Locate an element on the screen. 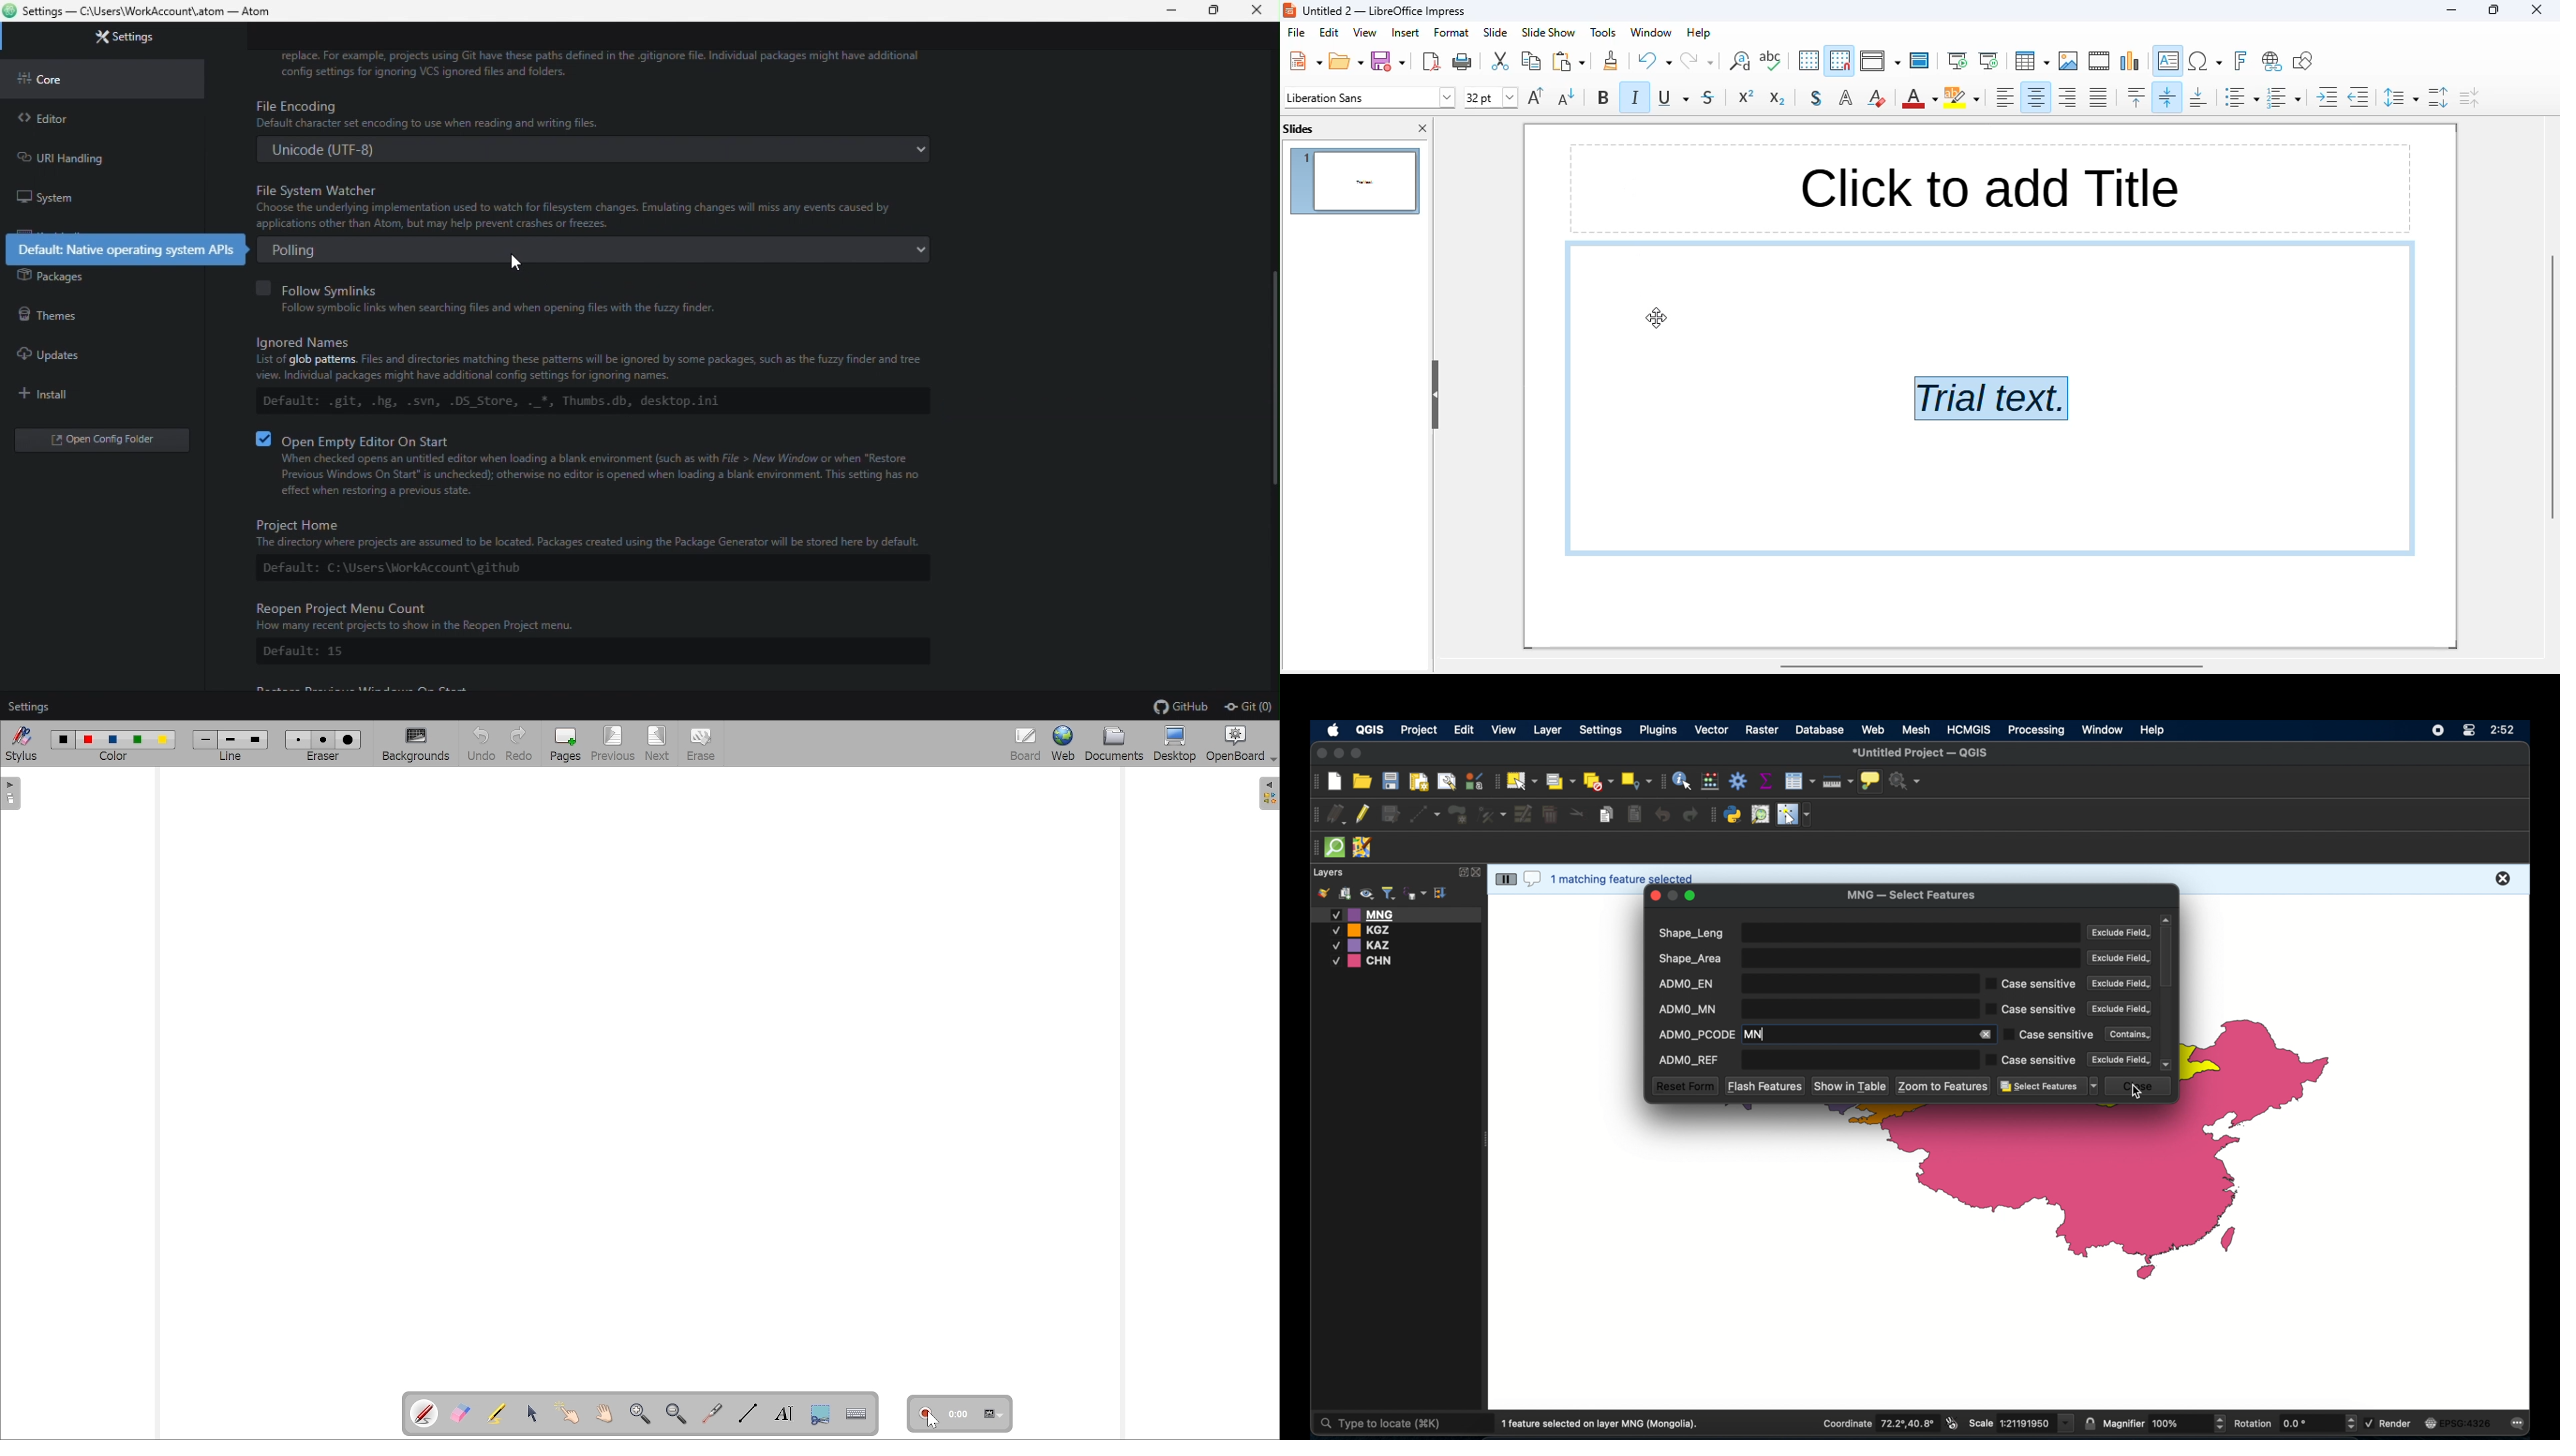 The height and width of the screenshot is (1456, 2576). close is located at coordinates (2141, 1087).